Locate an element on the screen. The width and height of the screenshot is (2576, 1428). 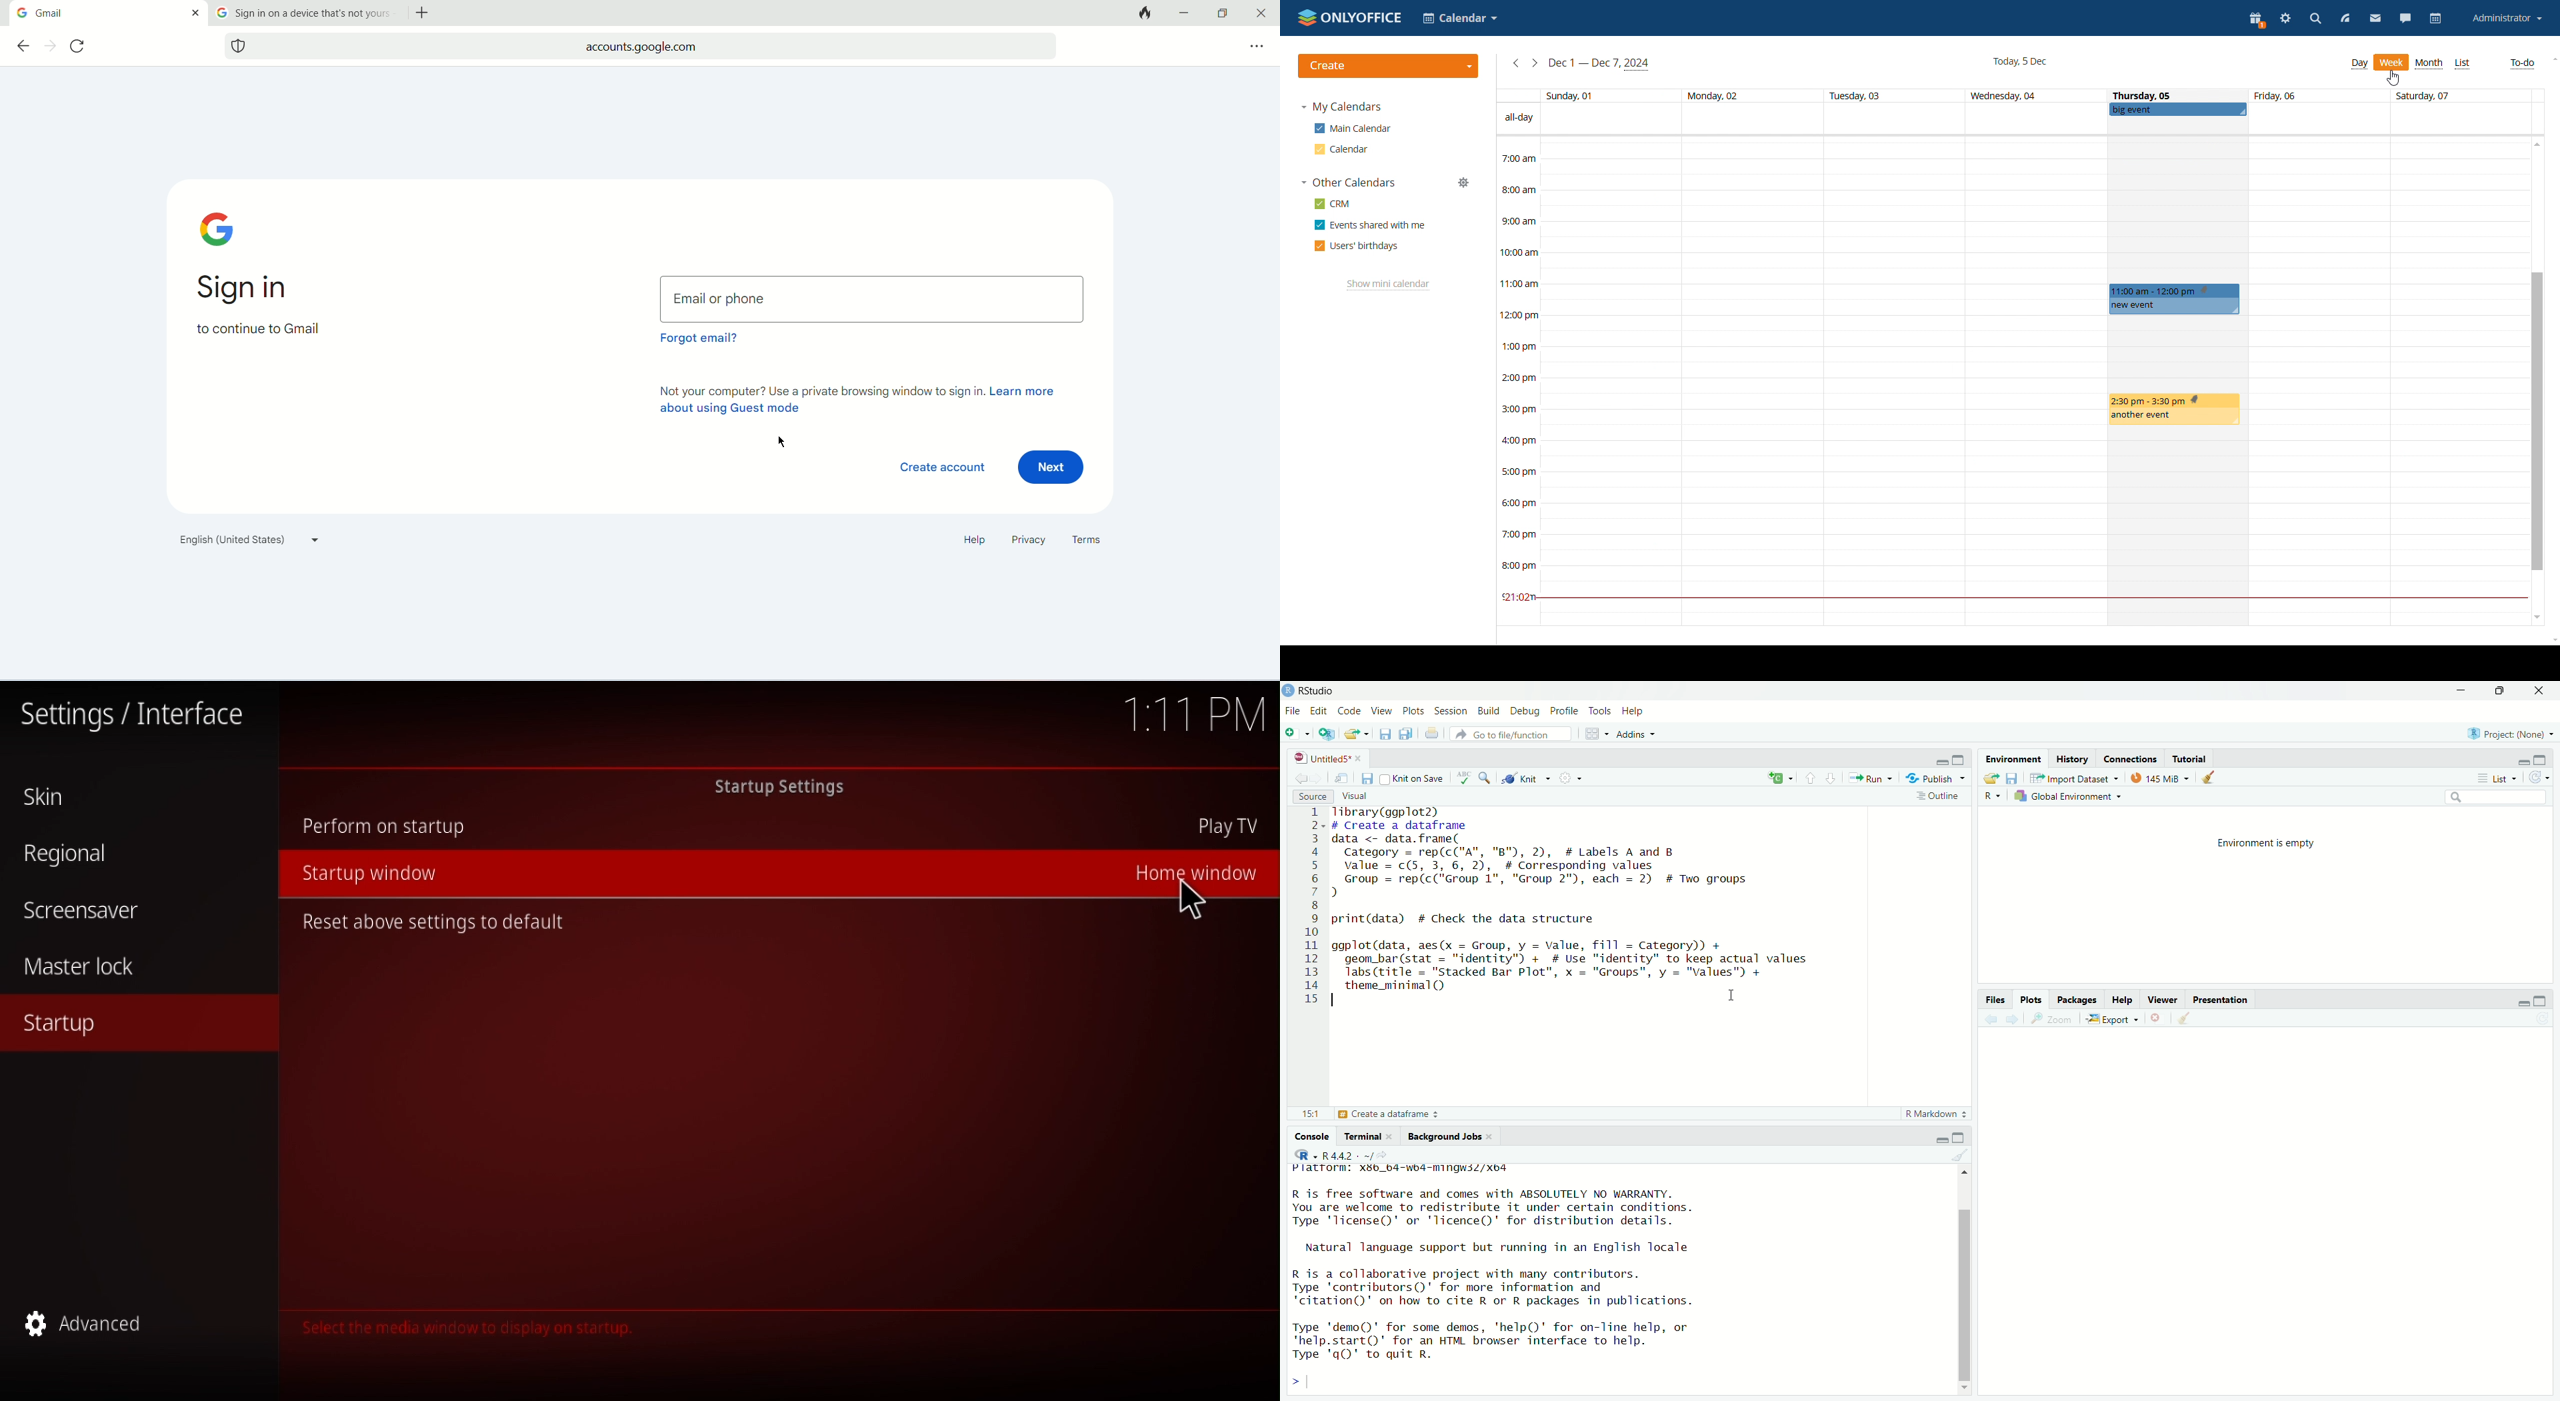
Build is located at coordinates (1489, 710).